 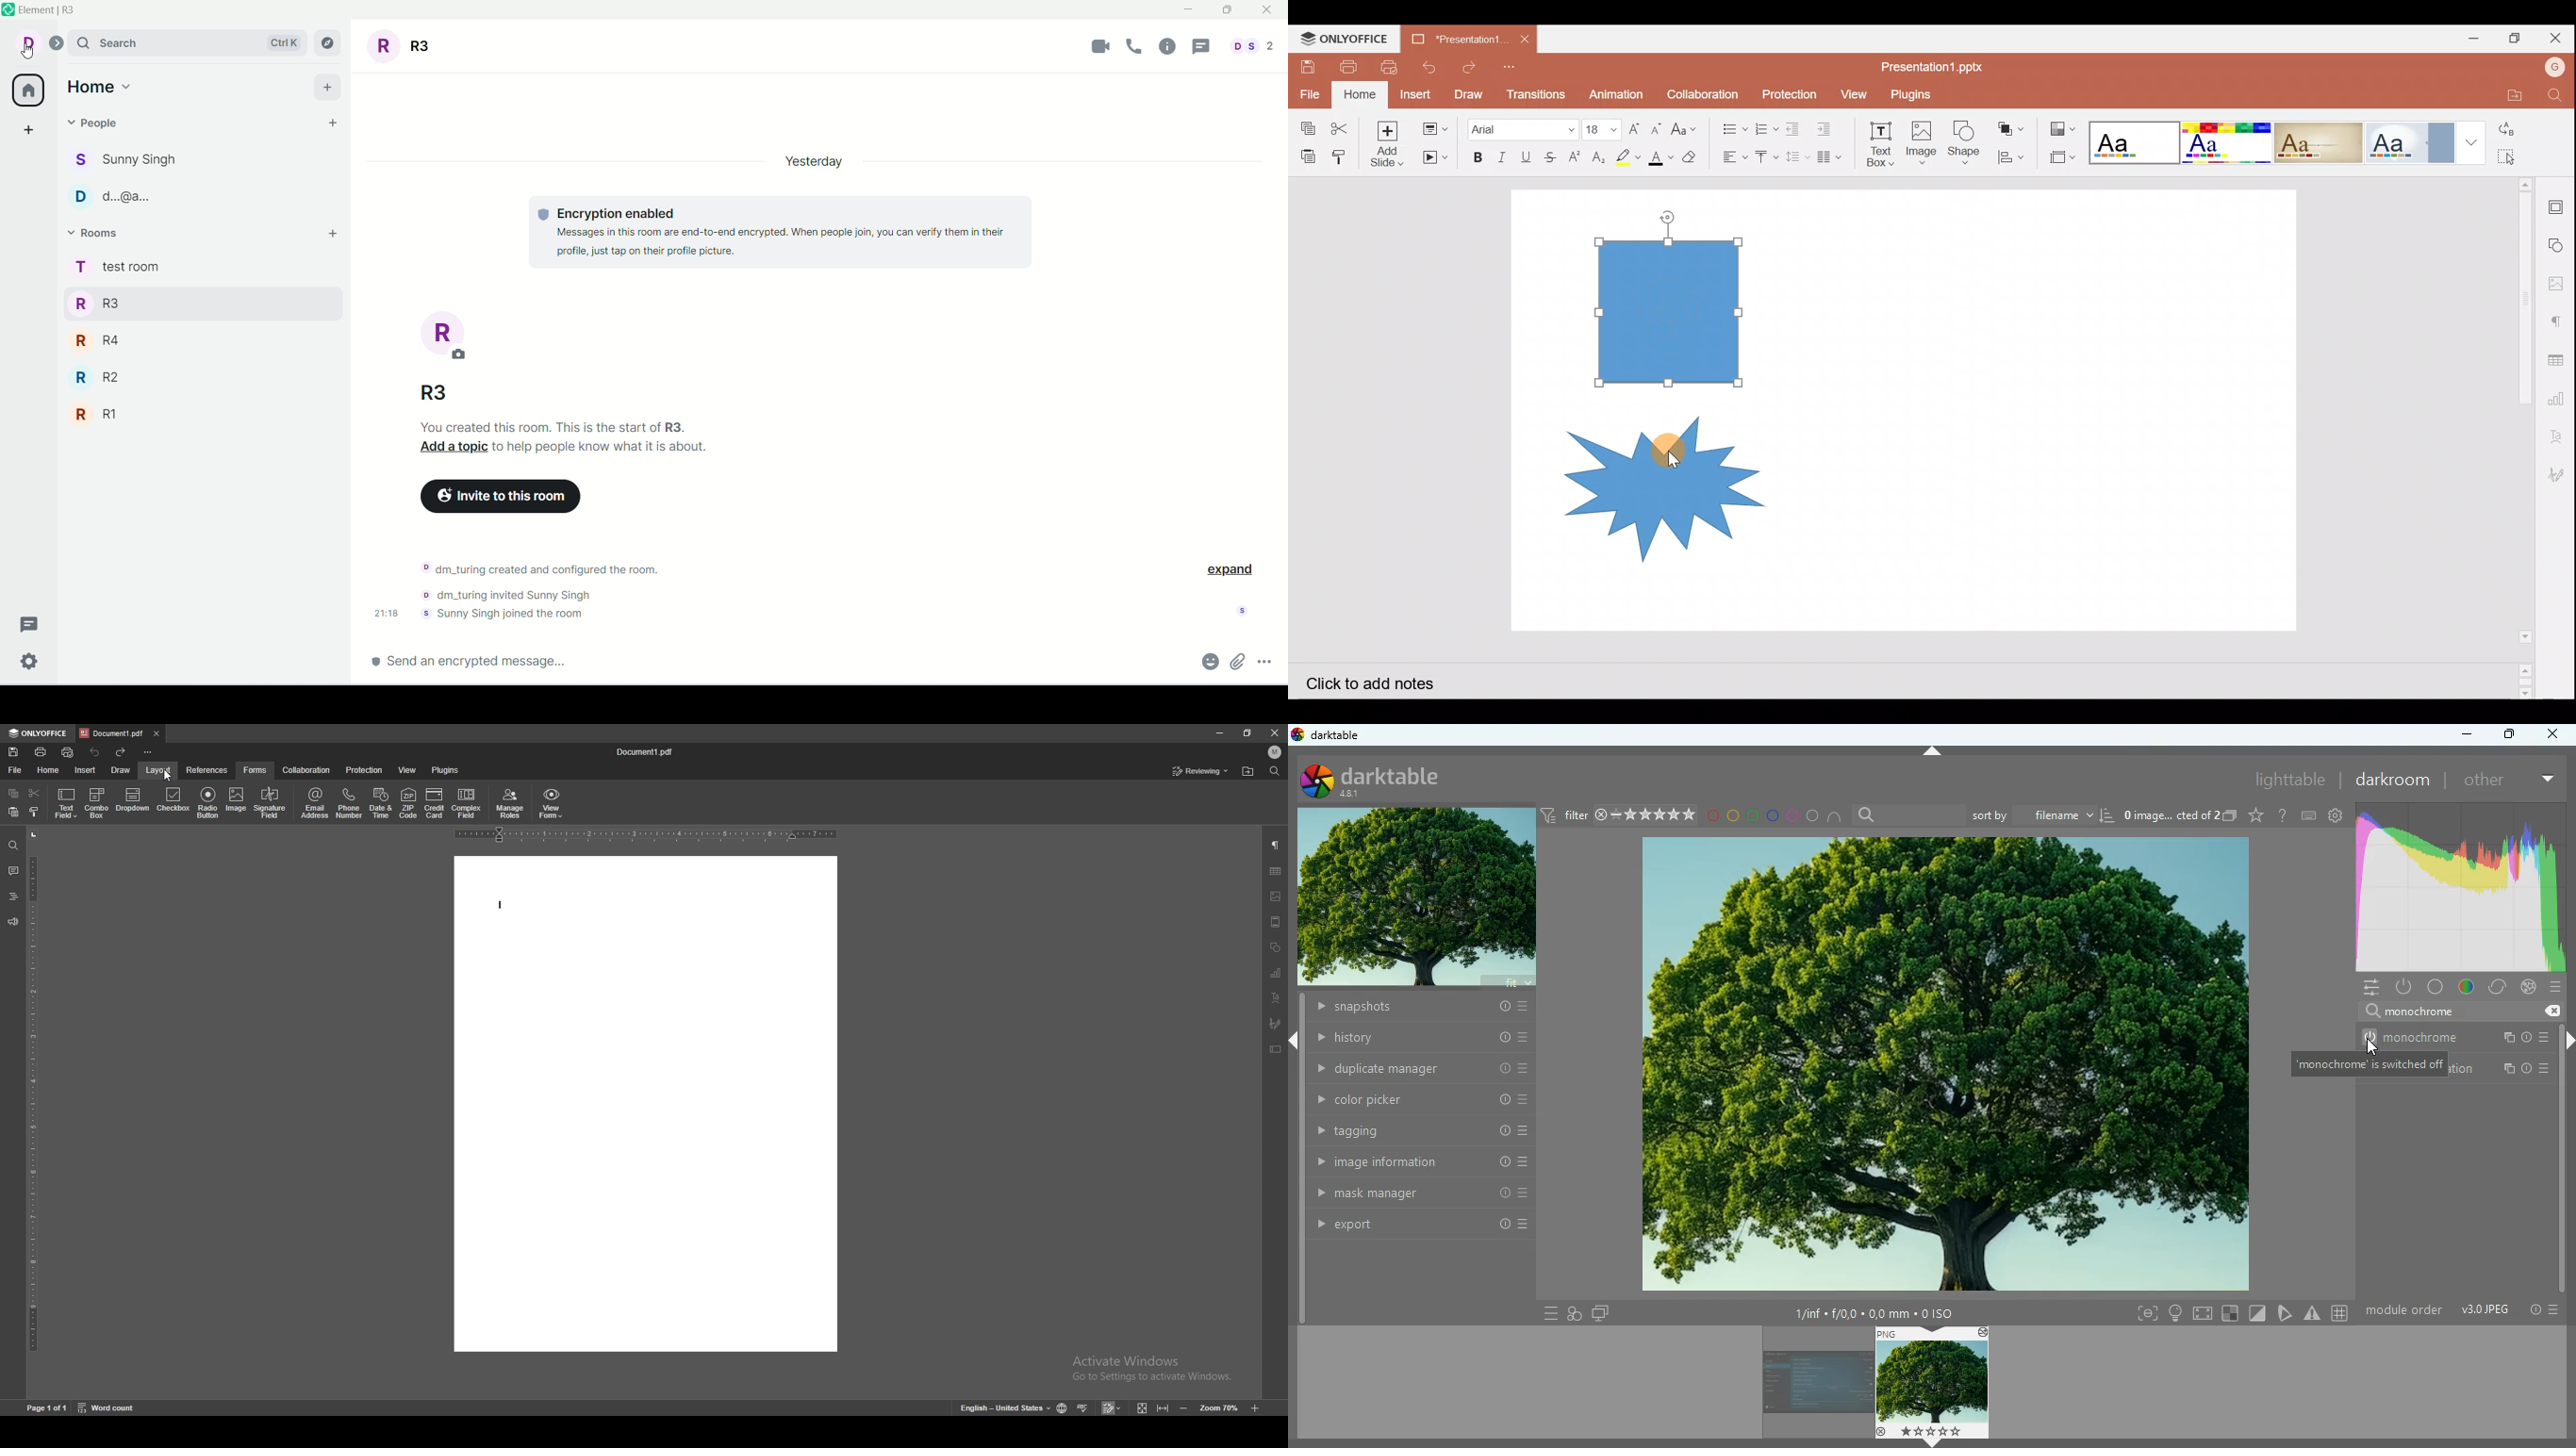 I want to click on image, so click(x=1946, y=1065).